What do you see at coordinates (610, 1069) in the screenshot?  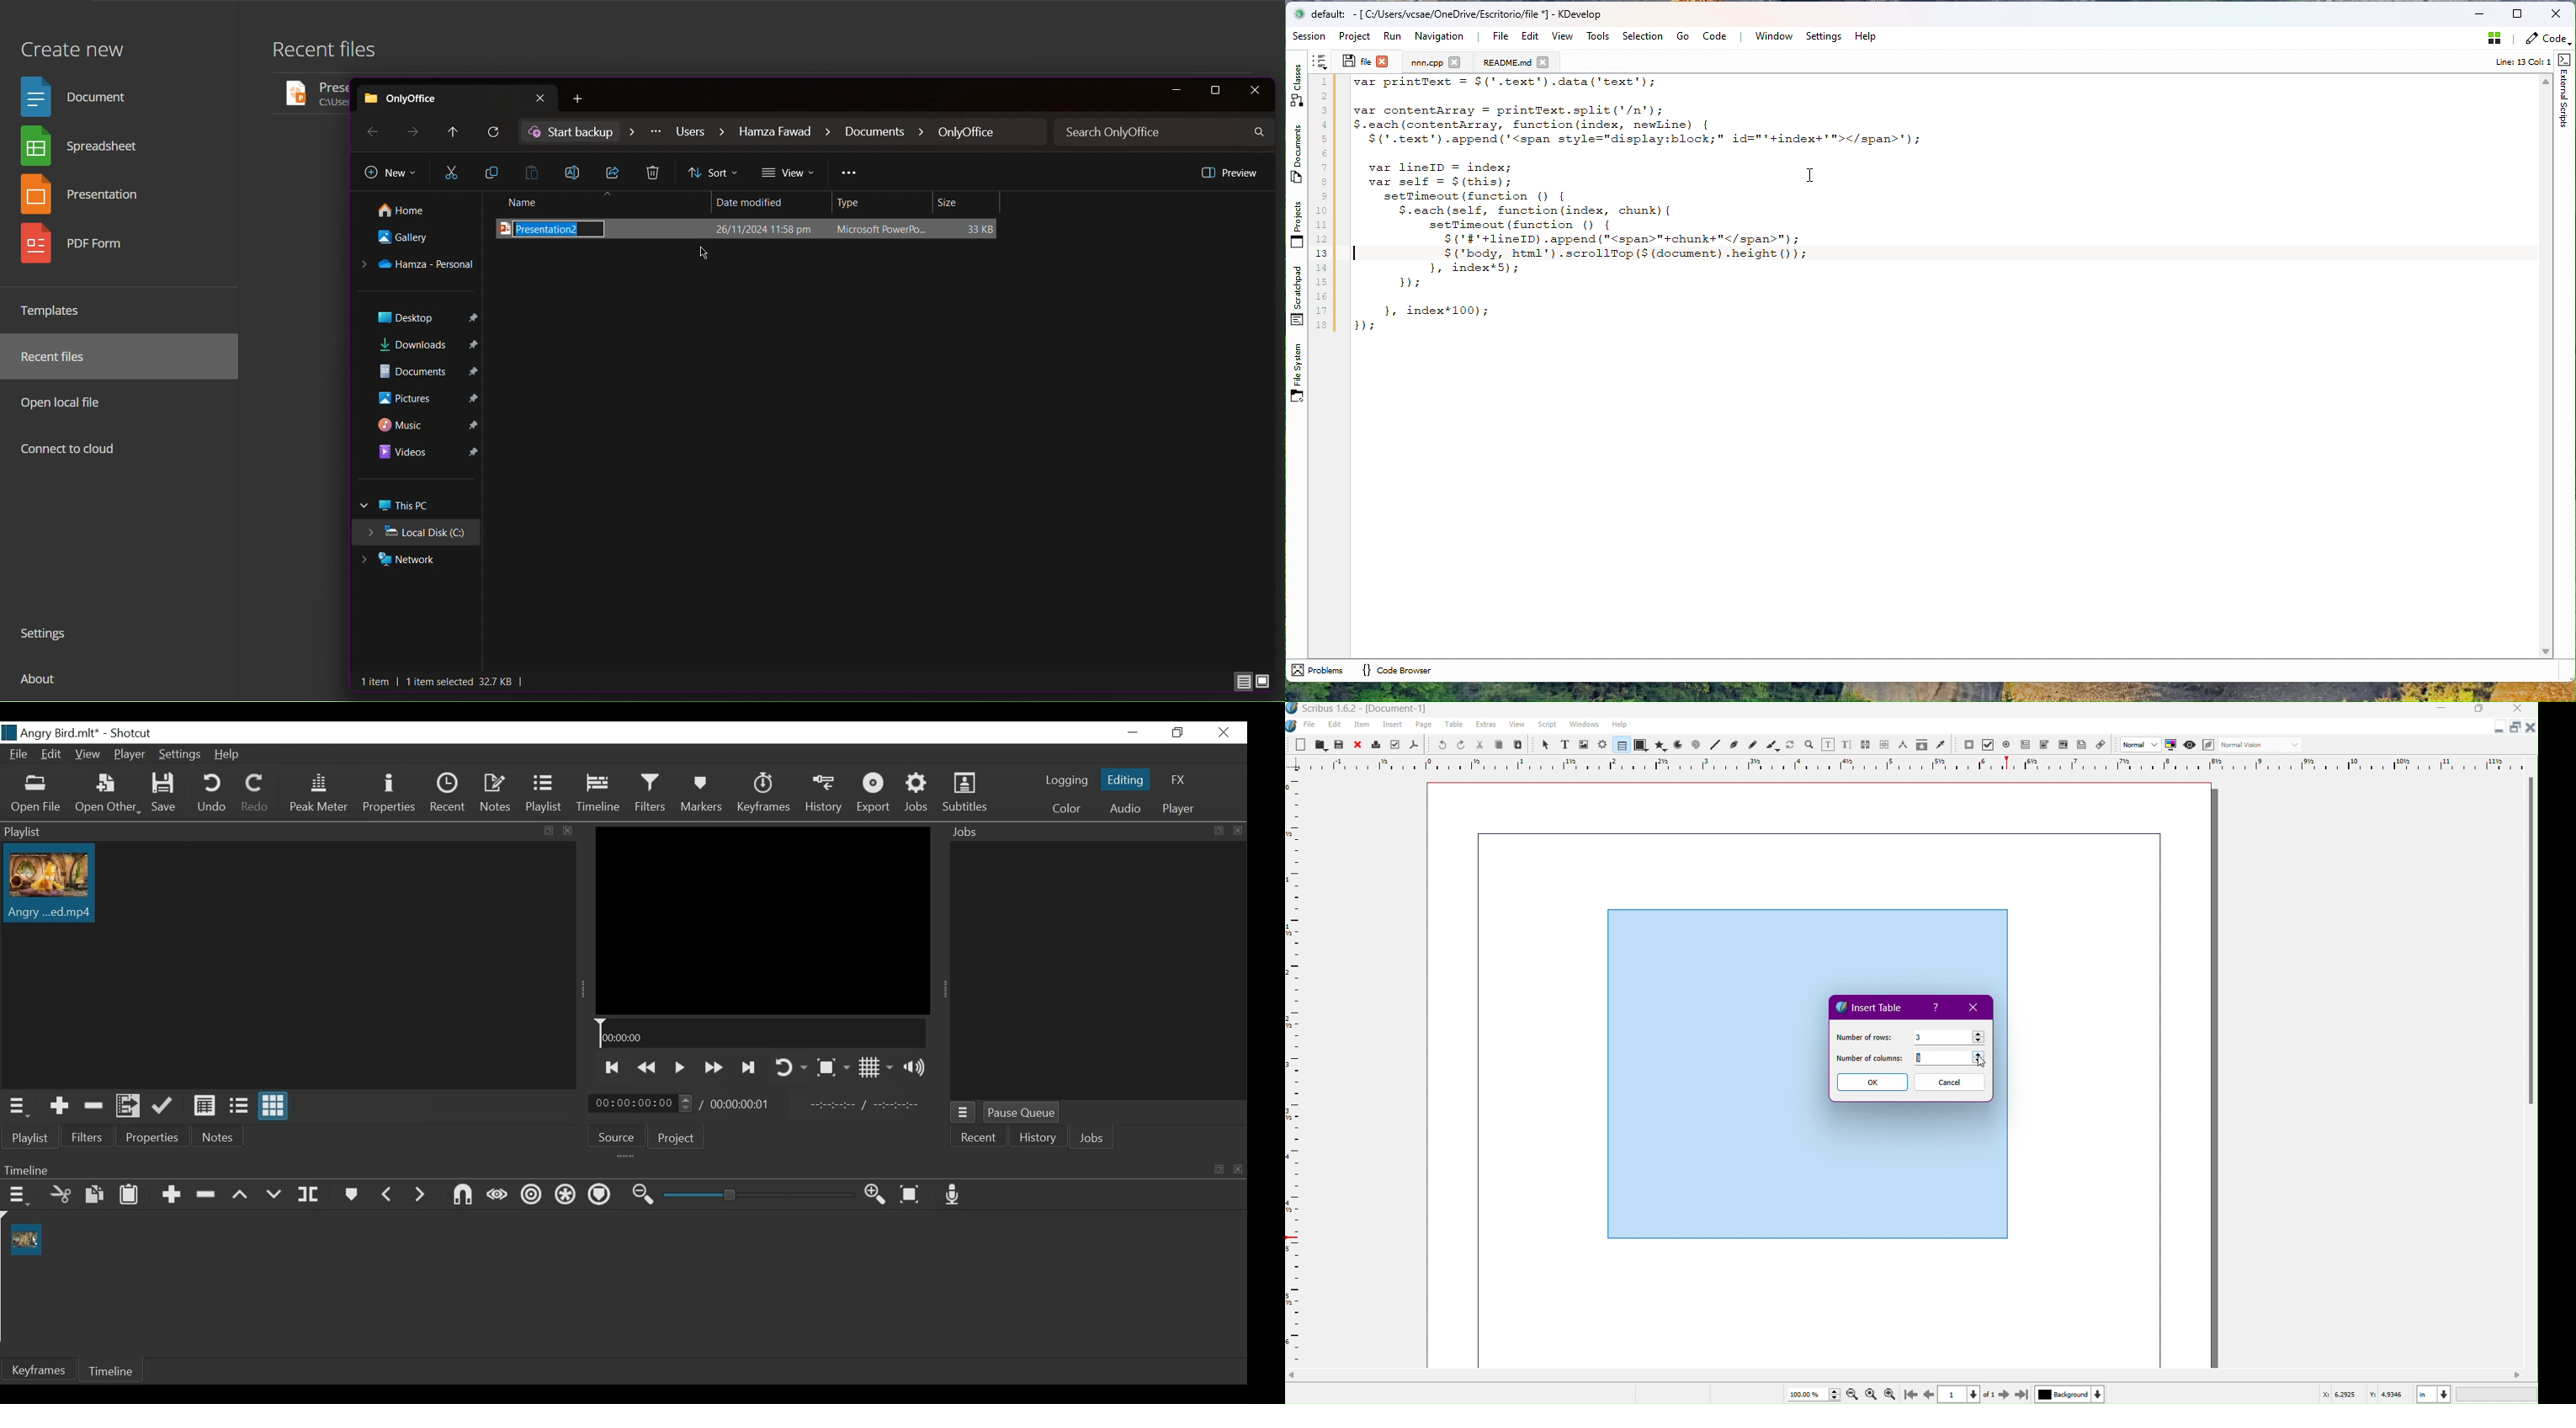 I see `Skip to the next point` at bounding box center [610, 1069].